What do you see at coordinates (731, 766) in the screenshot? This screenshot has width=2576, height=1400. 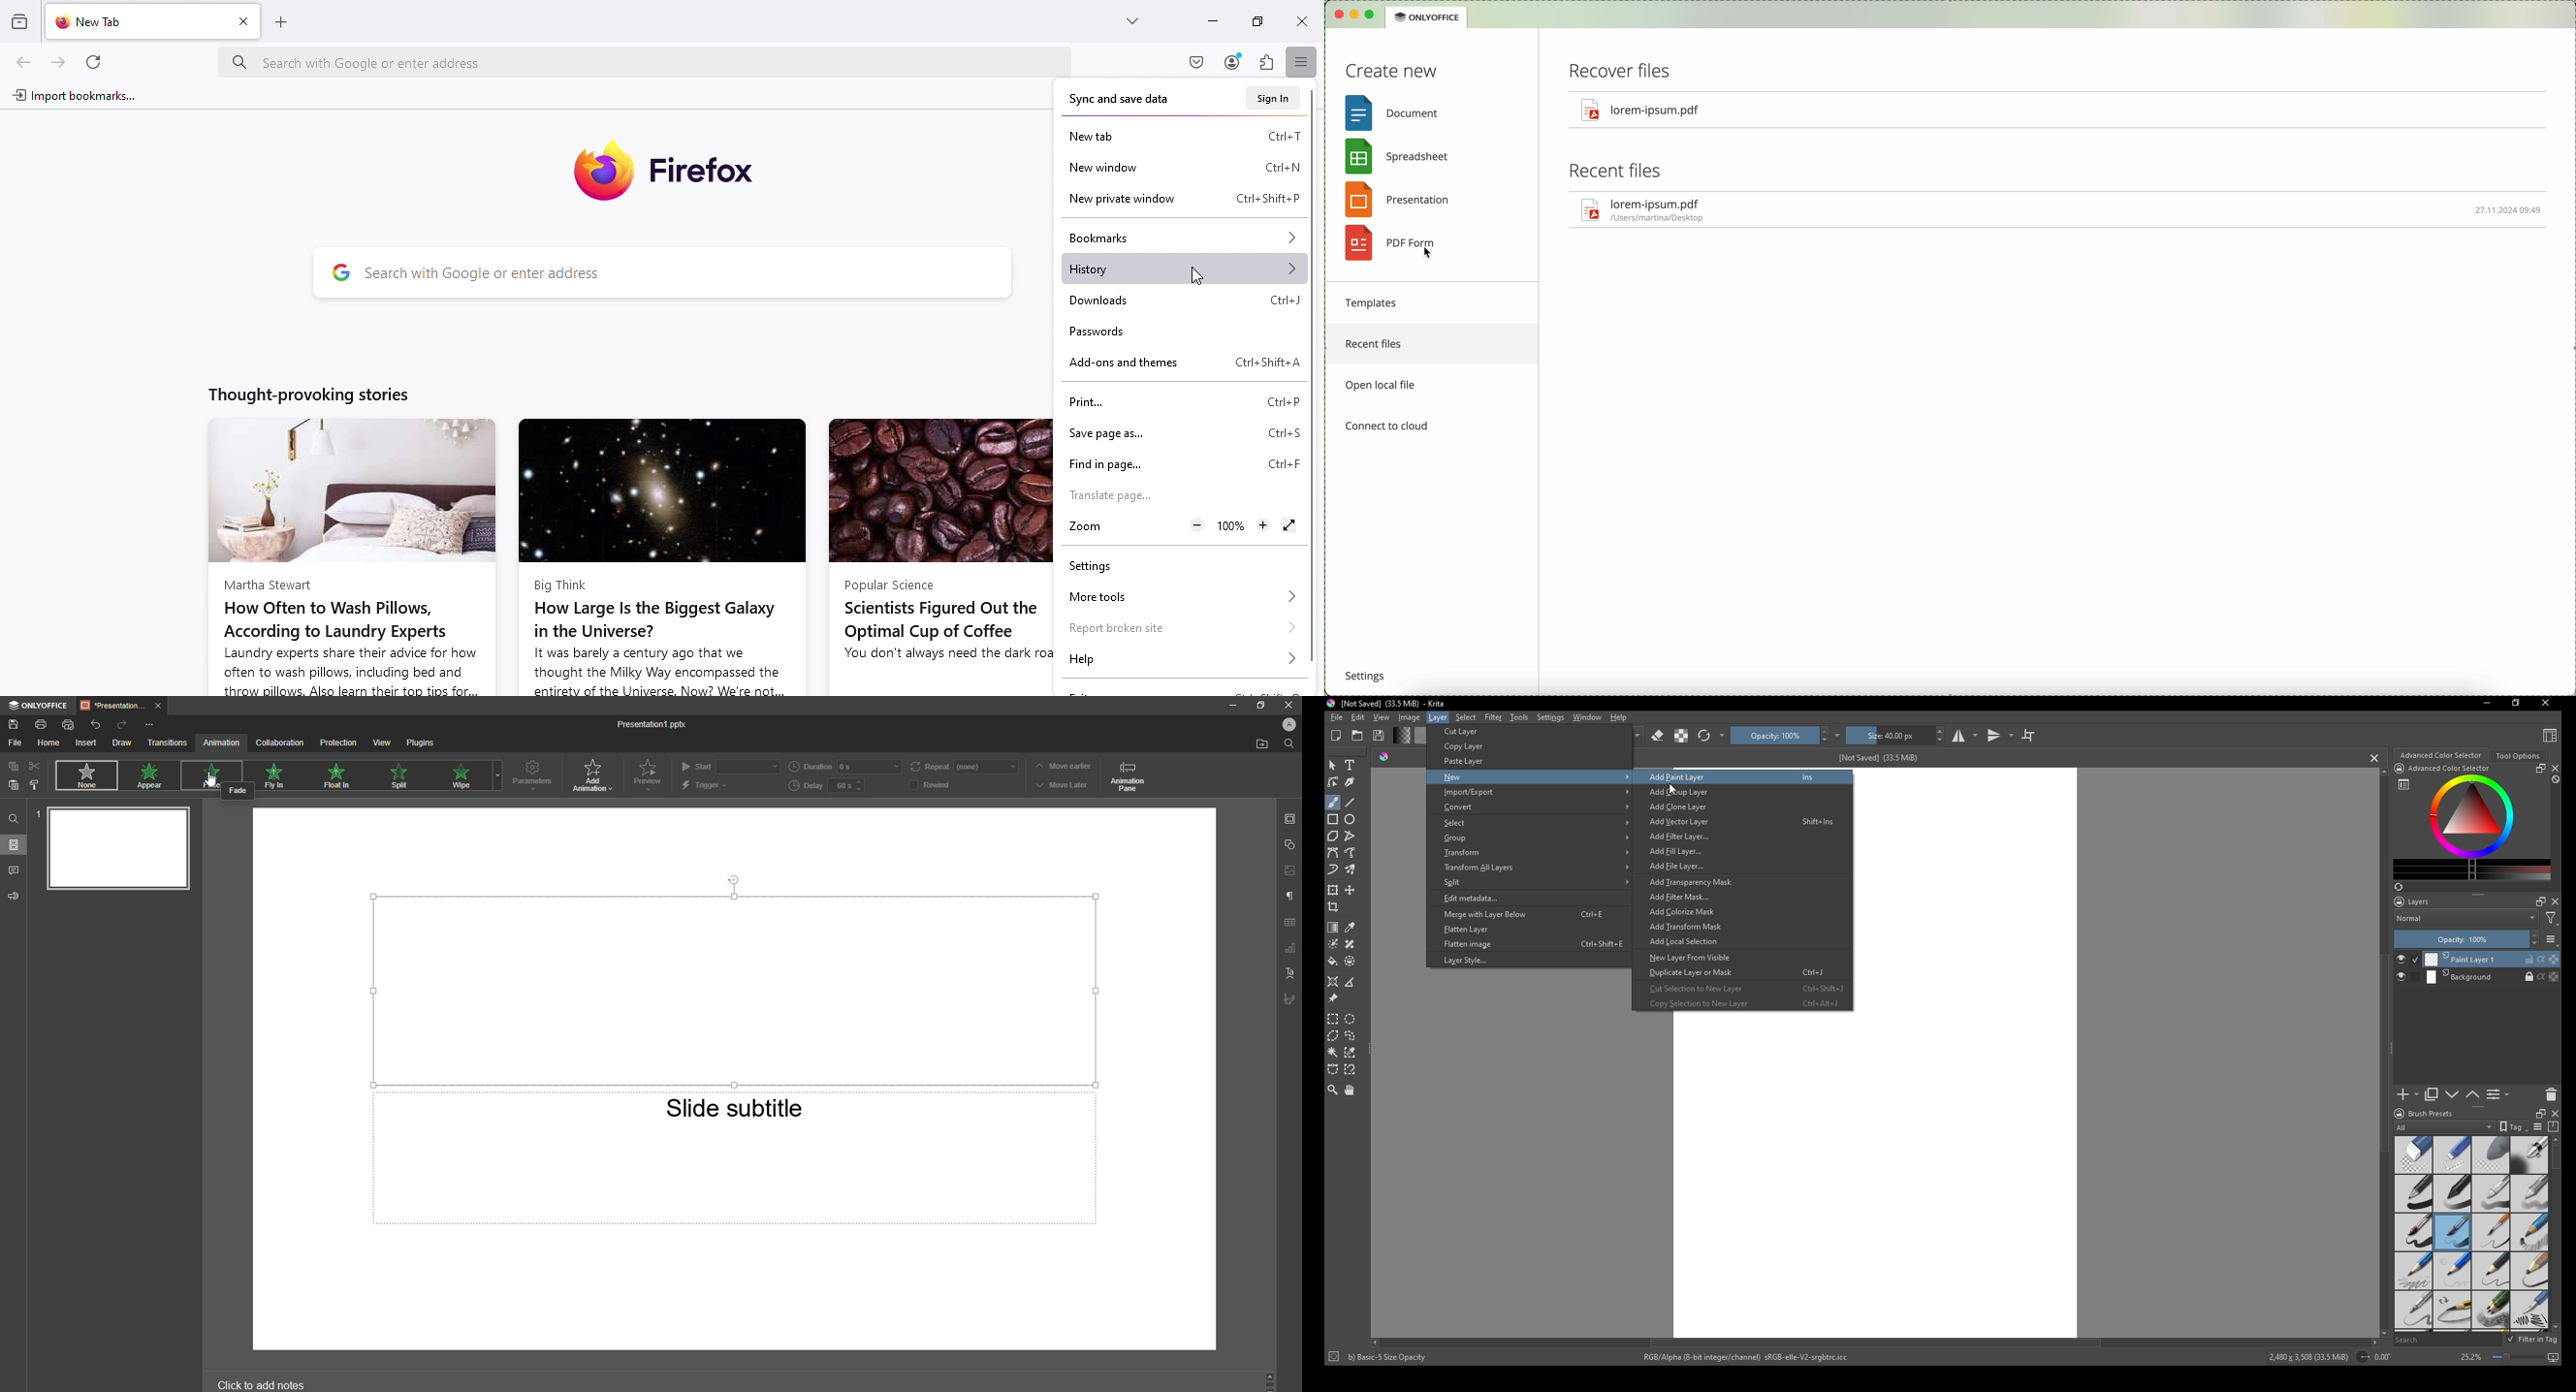 I see `Start (on Click)` at bounding box center [731, 766].